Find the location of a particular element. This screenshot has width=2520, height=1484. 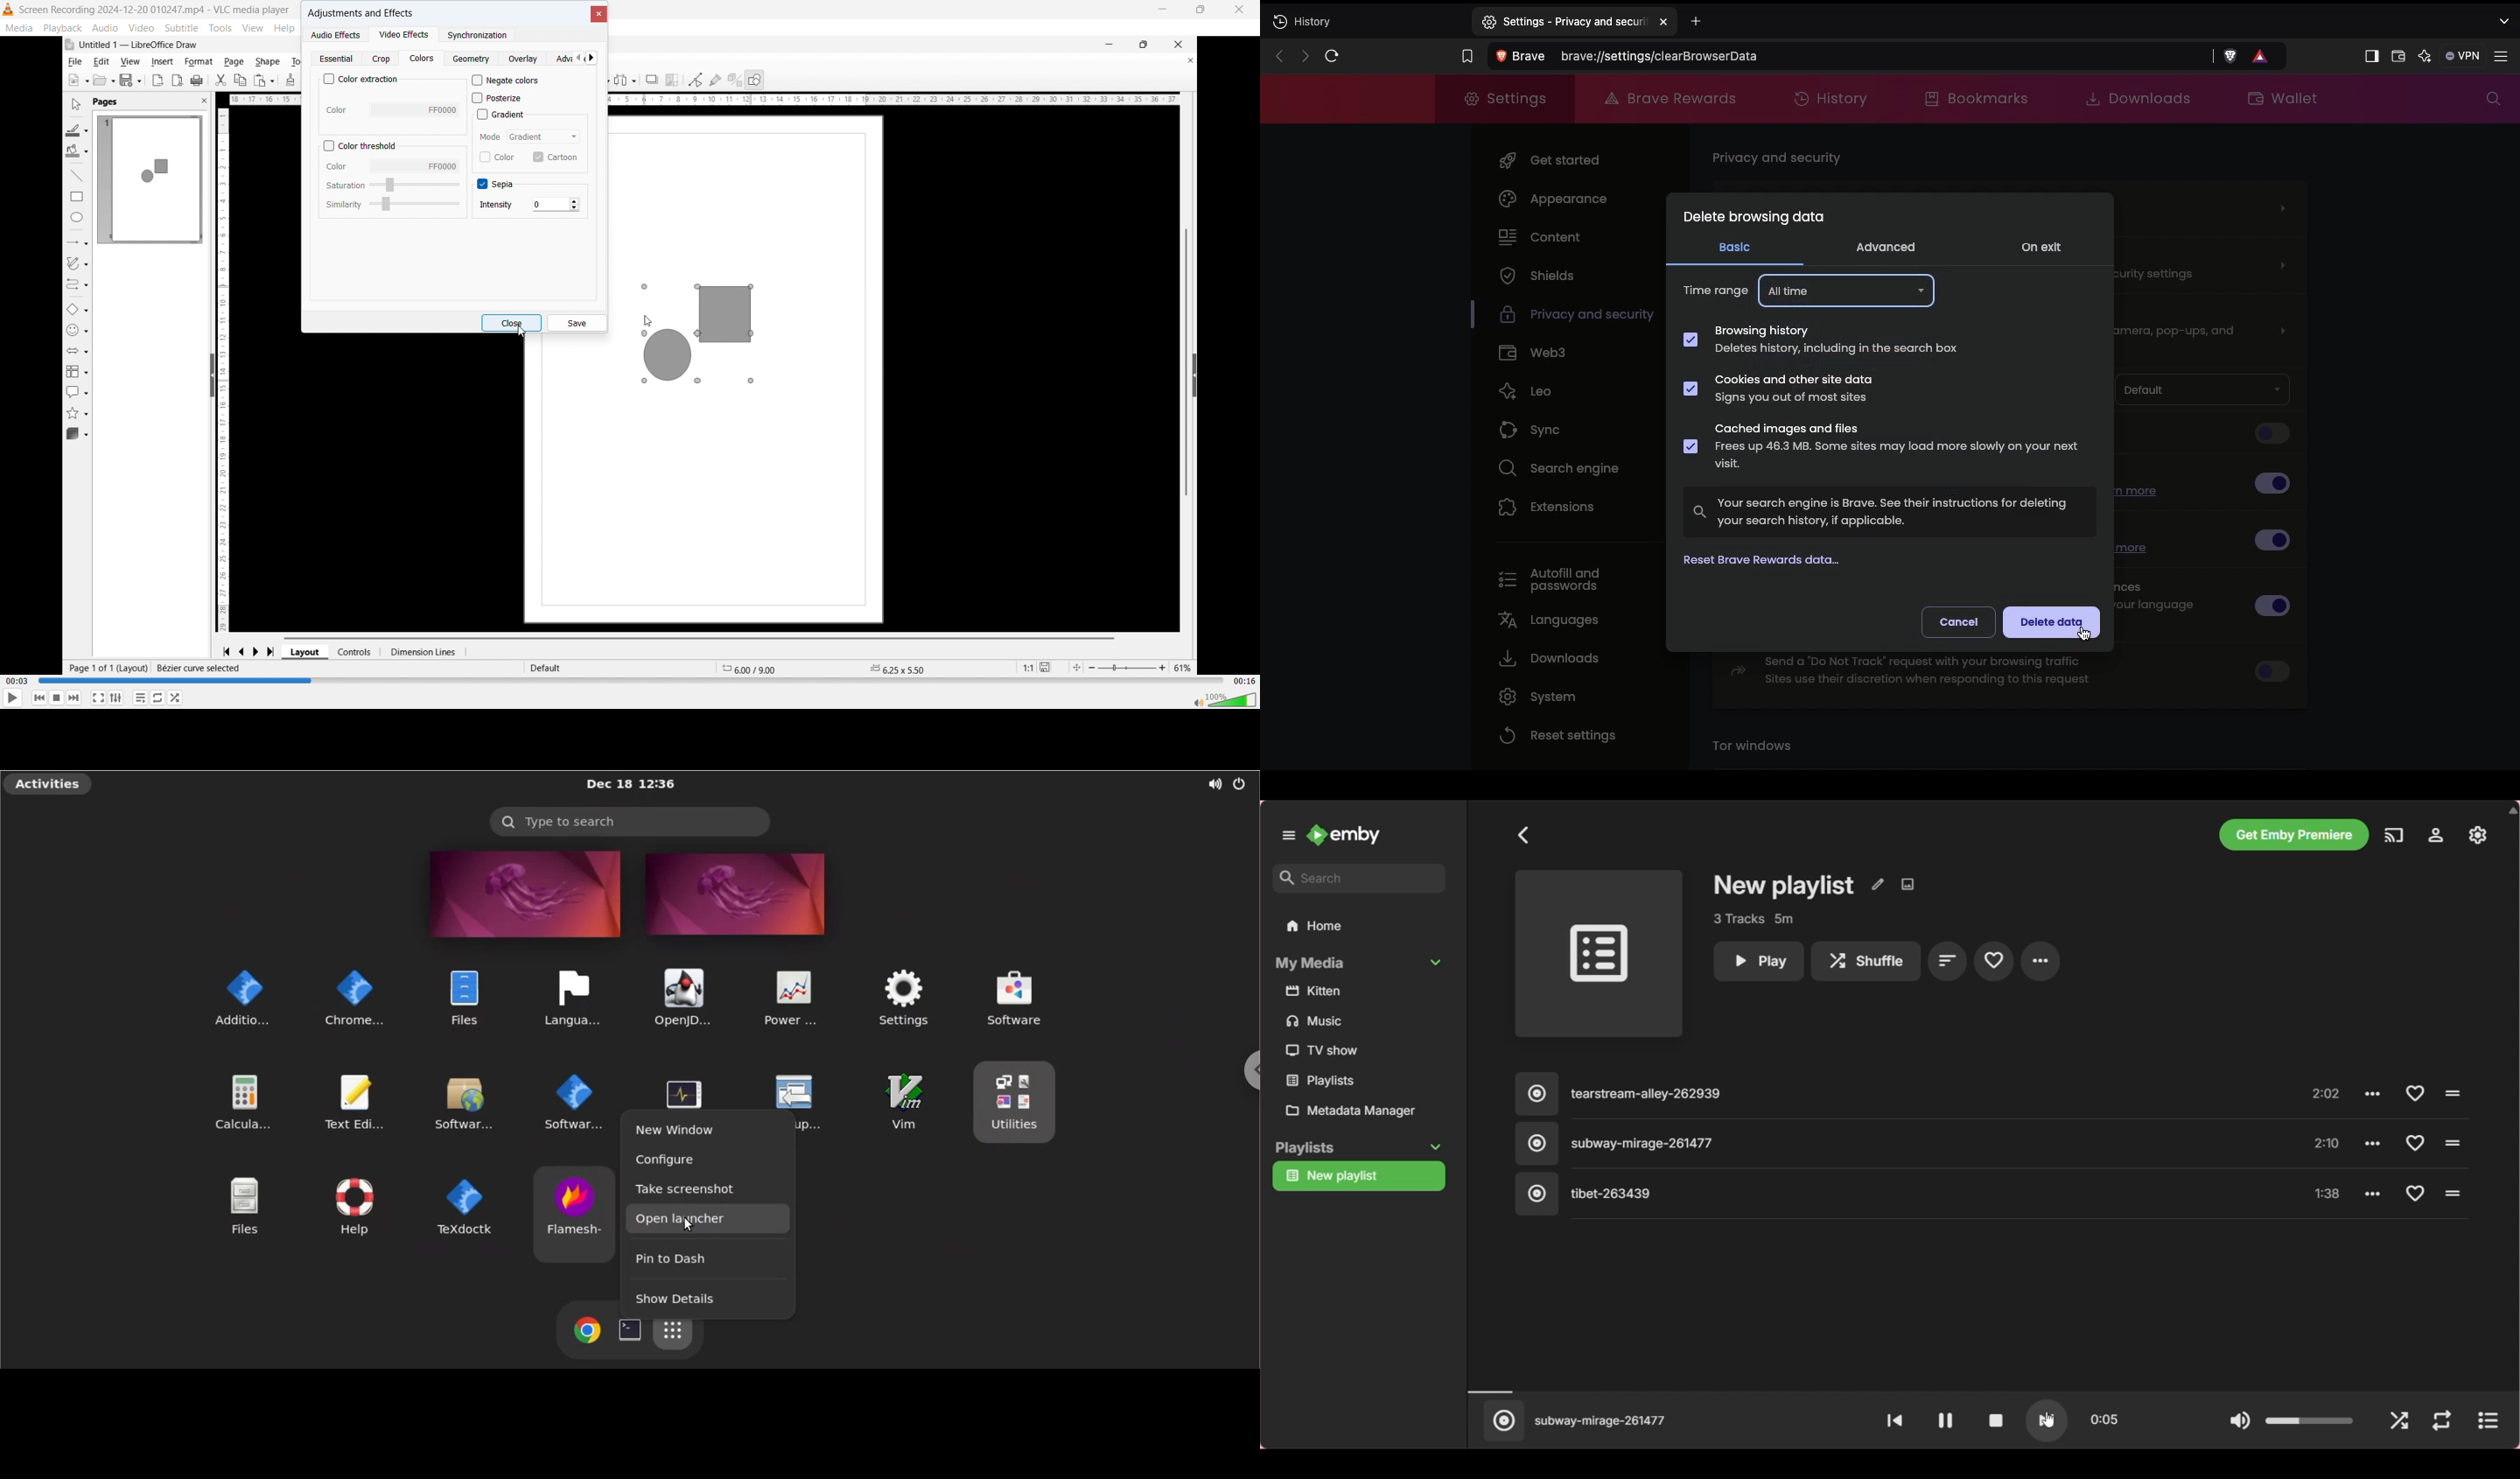

Metadata manager is located at coordinates (1363, 1111).